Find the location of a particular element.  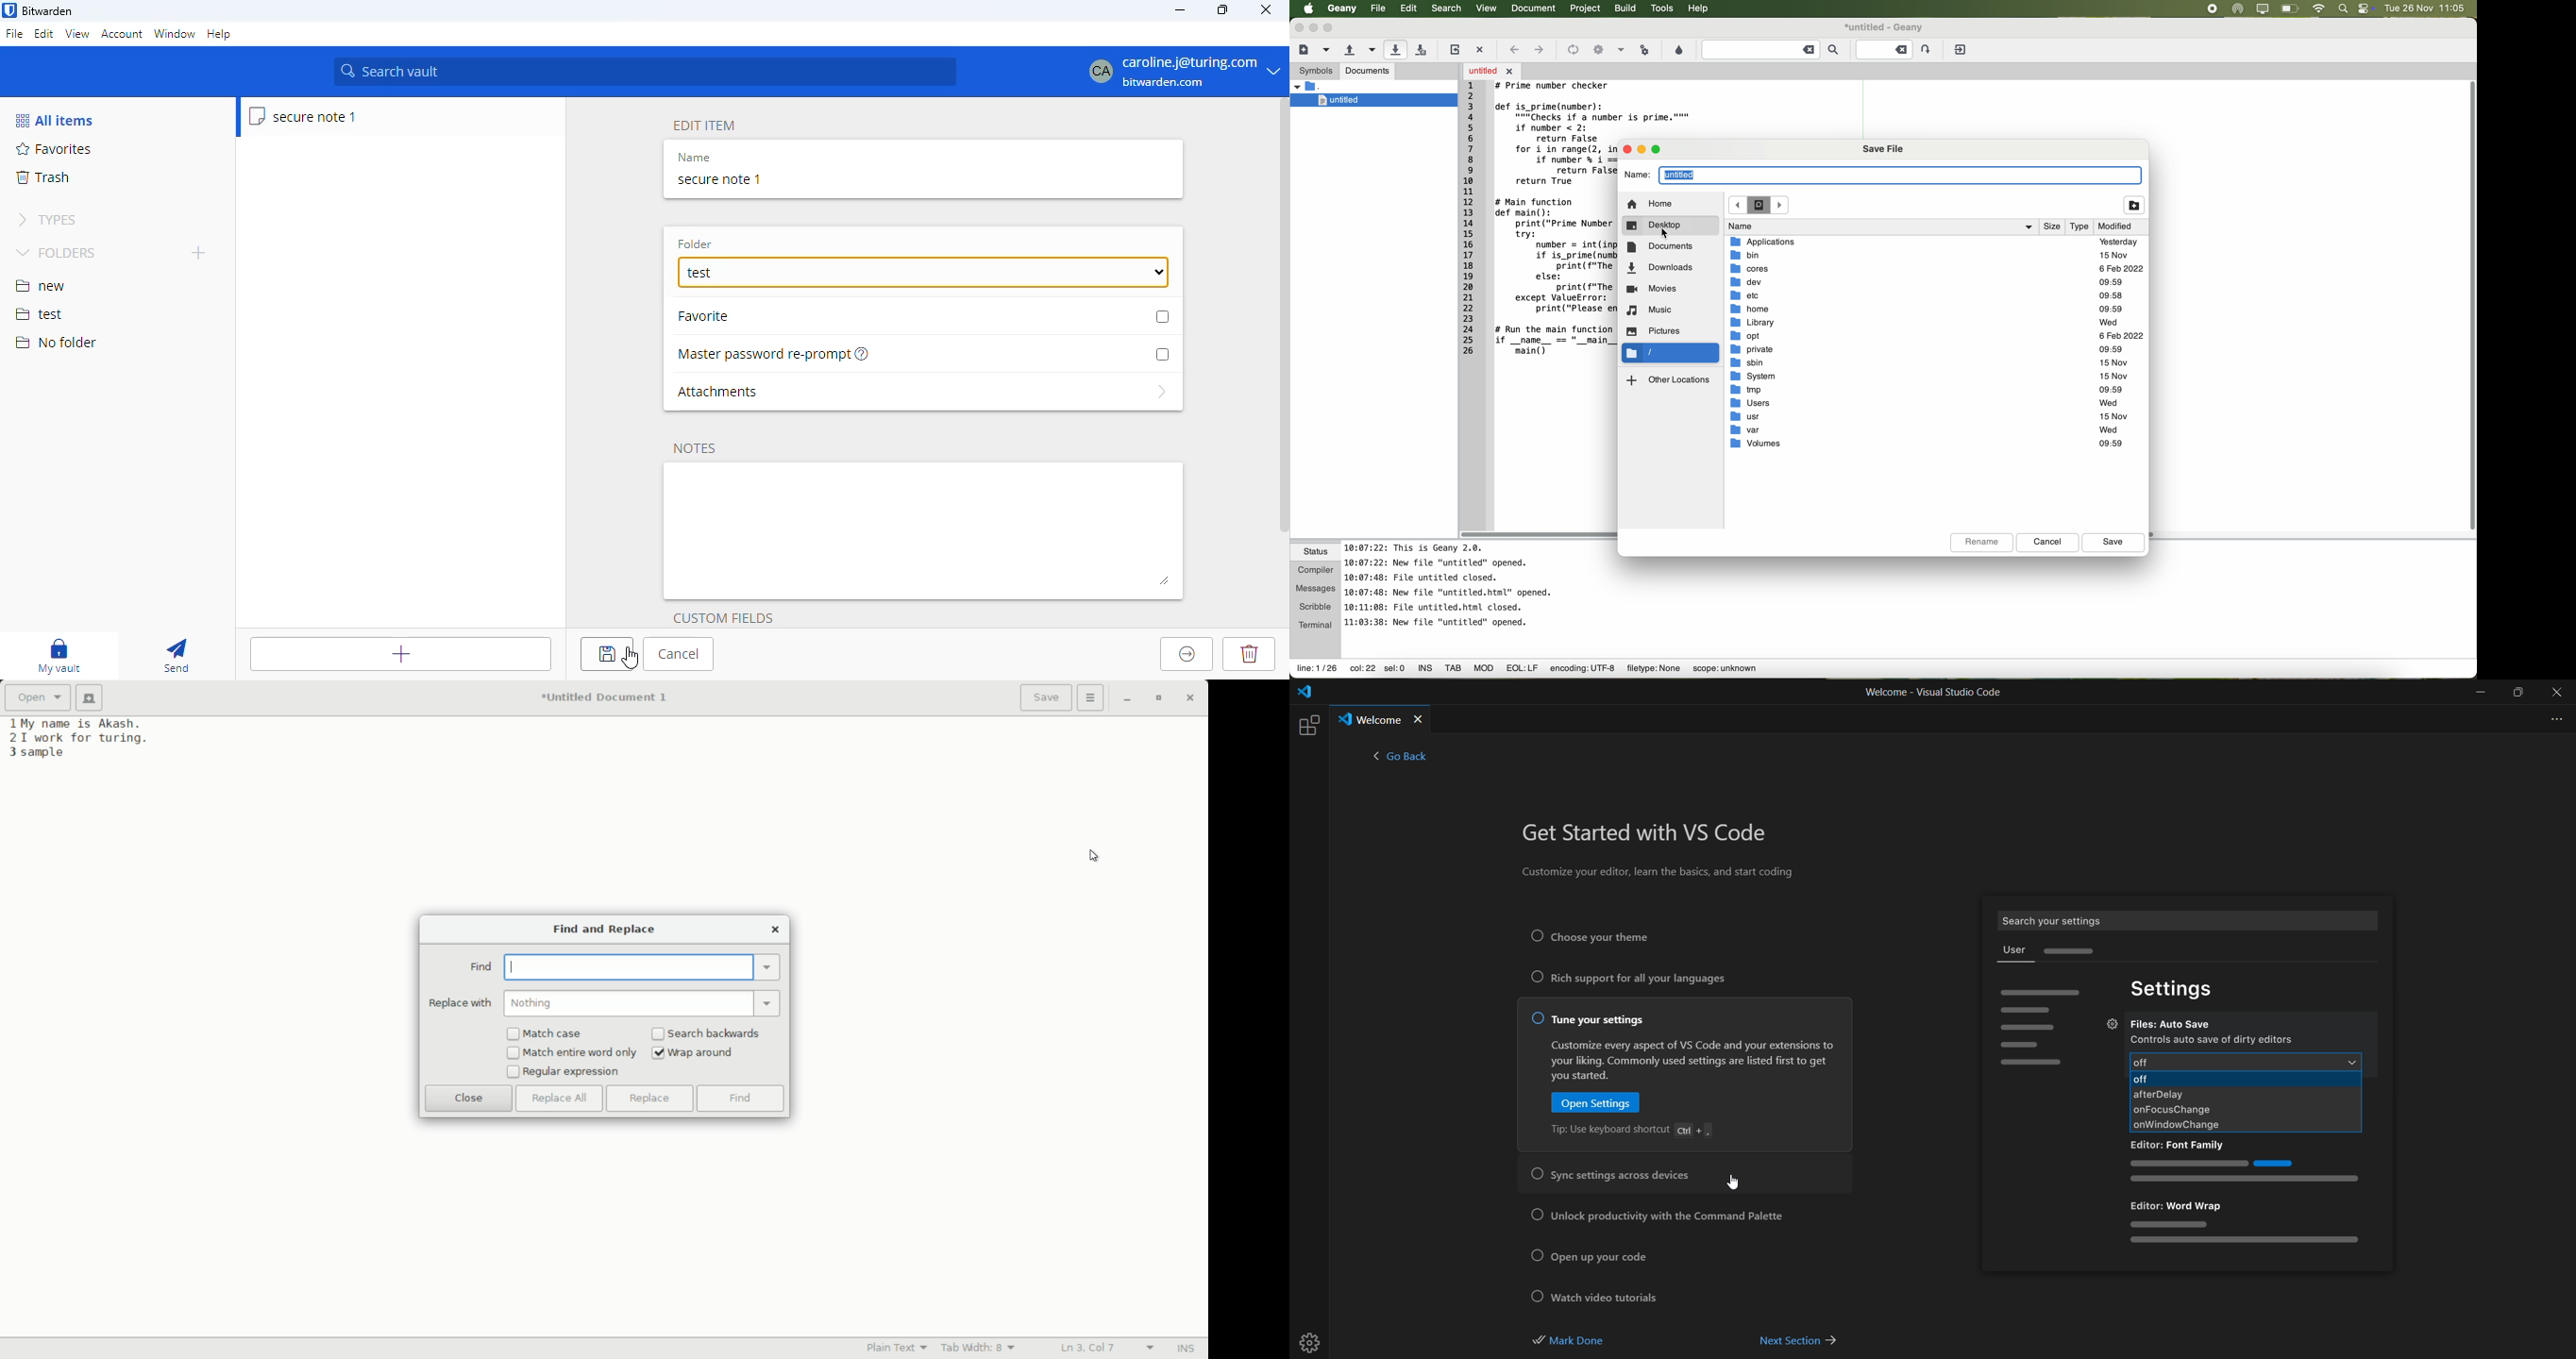

wrap around is located at coordinates (703, 1053).